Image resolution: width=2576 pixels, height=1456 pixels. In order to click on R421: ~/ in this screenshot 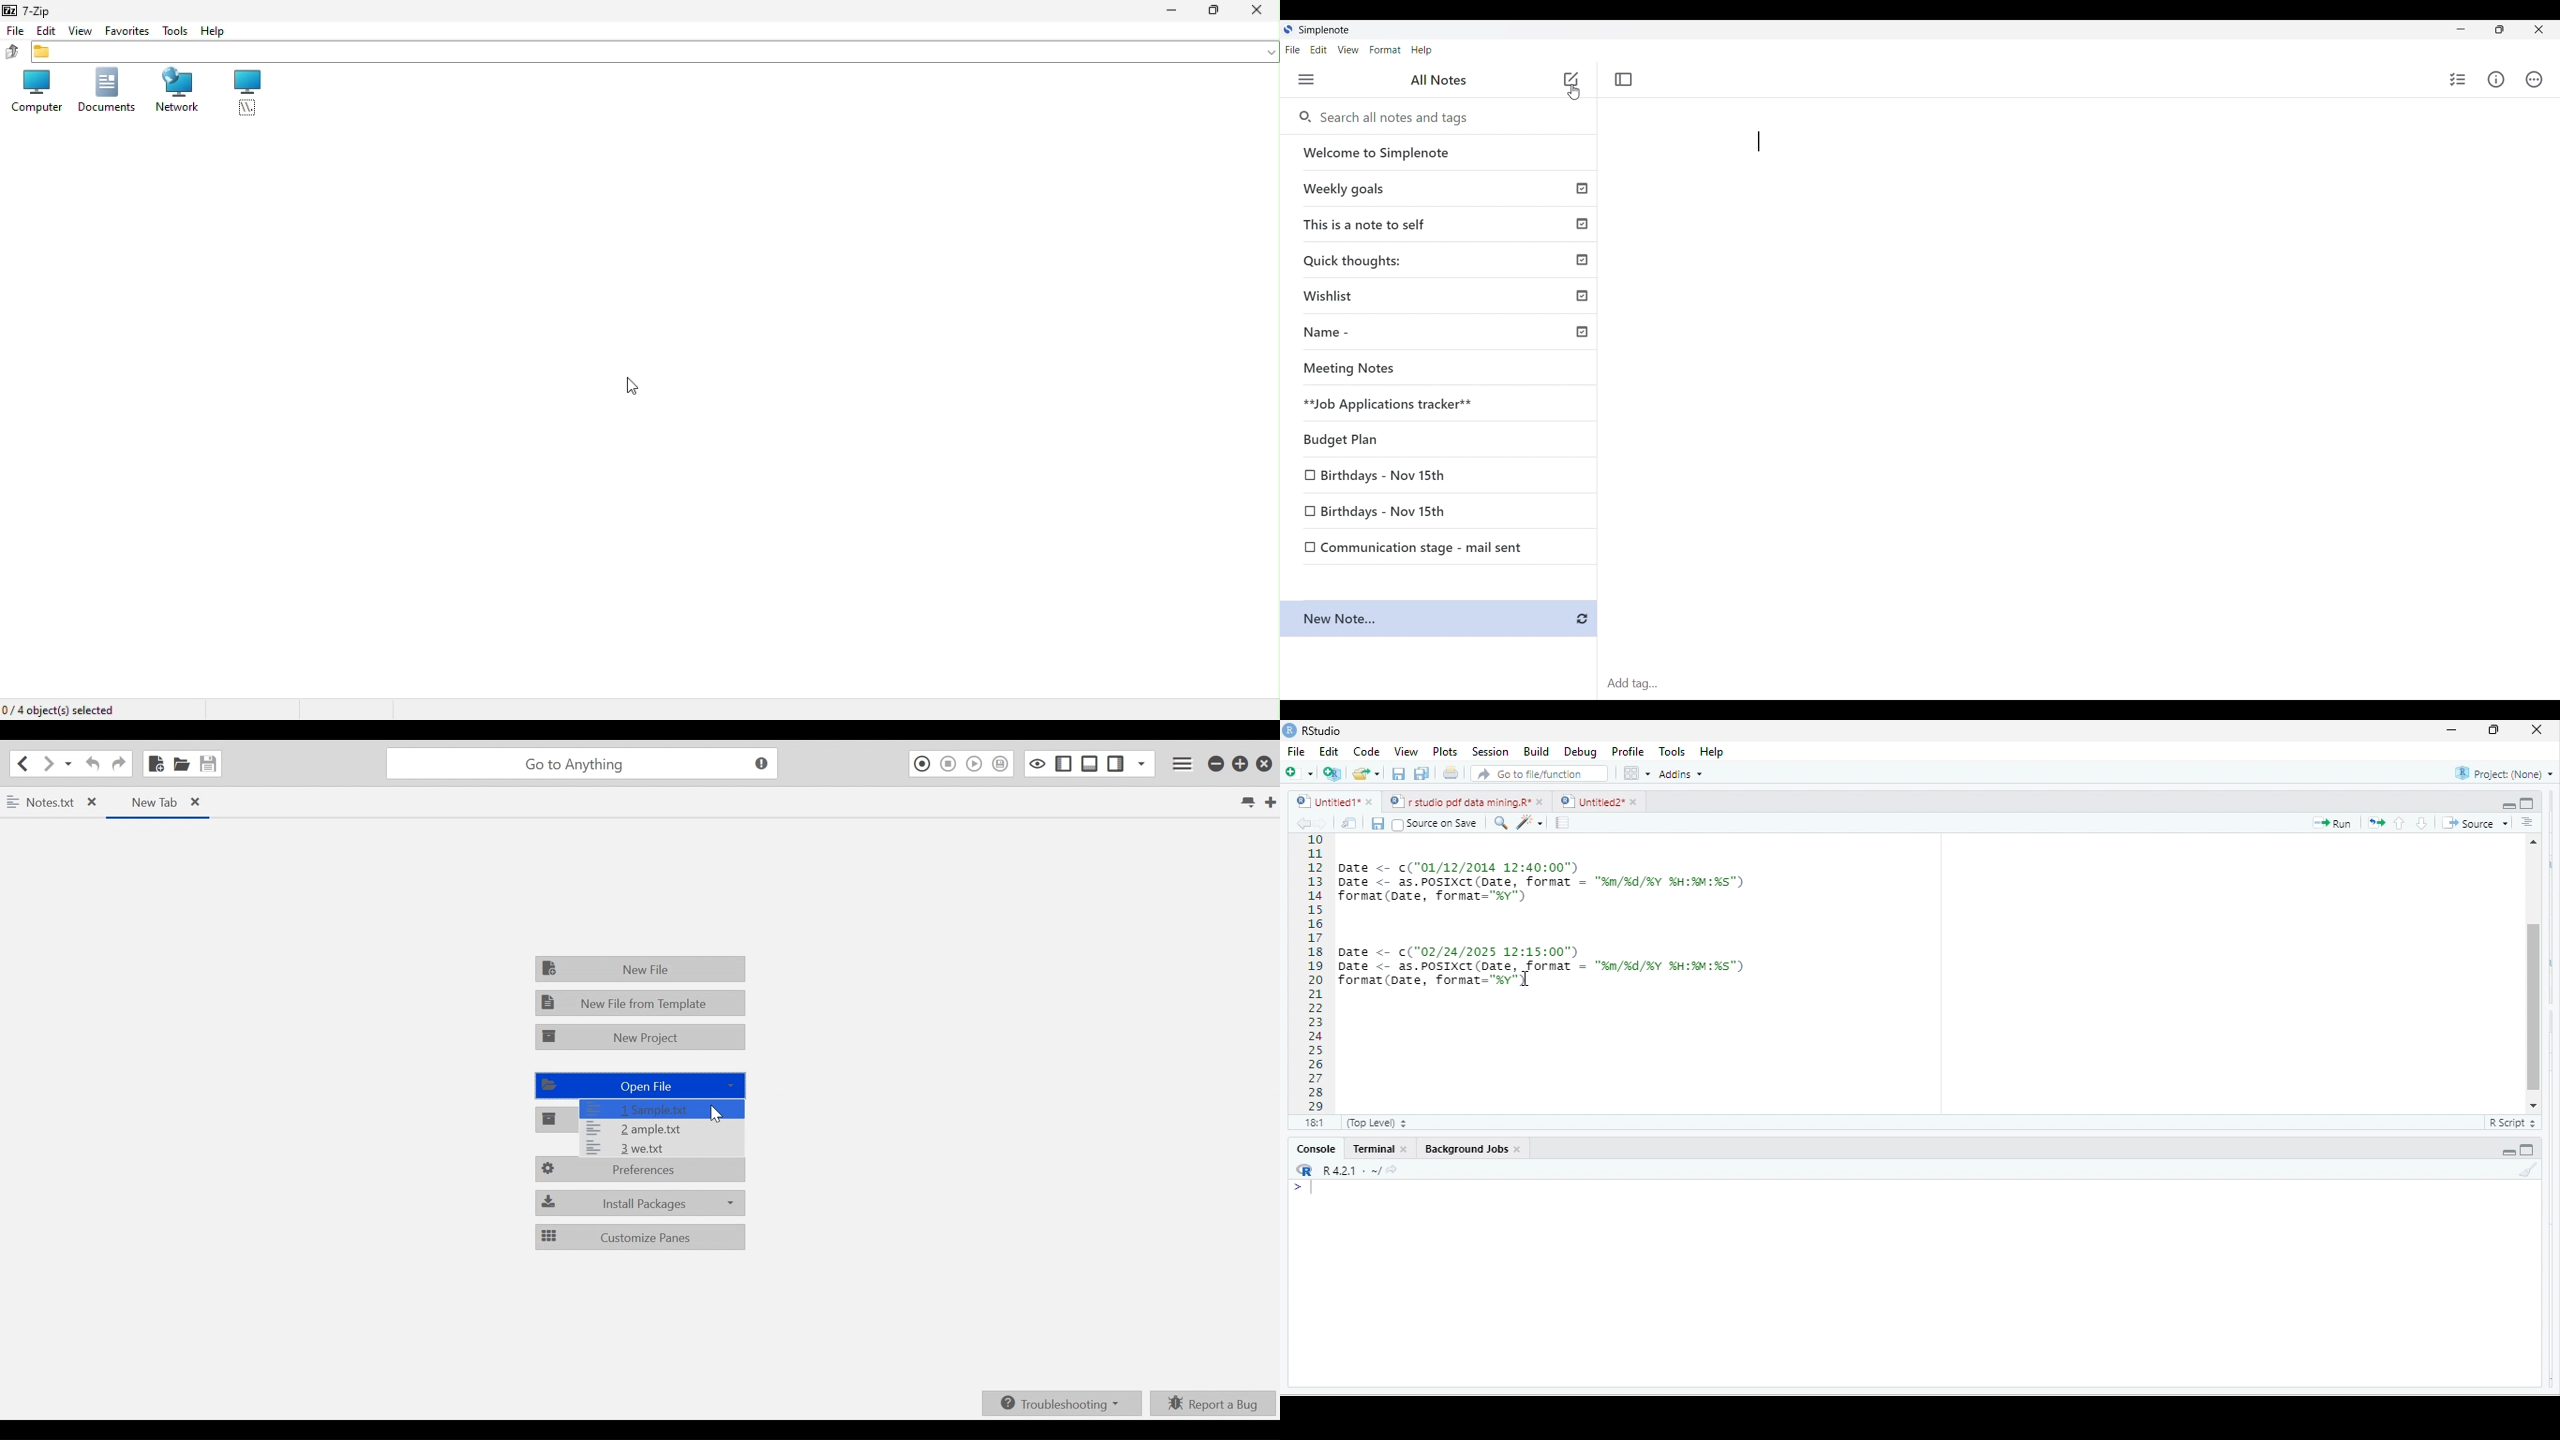, I will do `click(1359, 1170)`.